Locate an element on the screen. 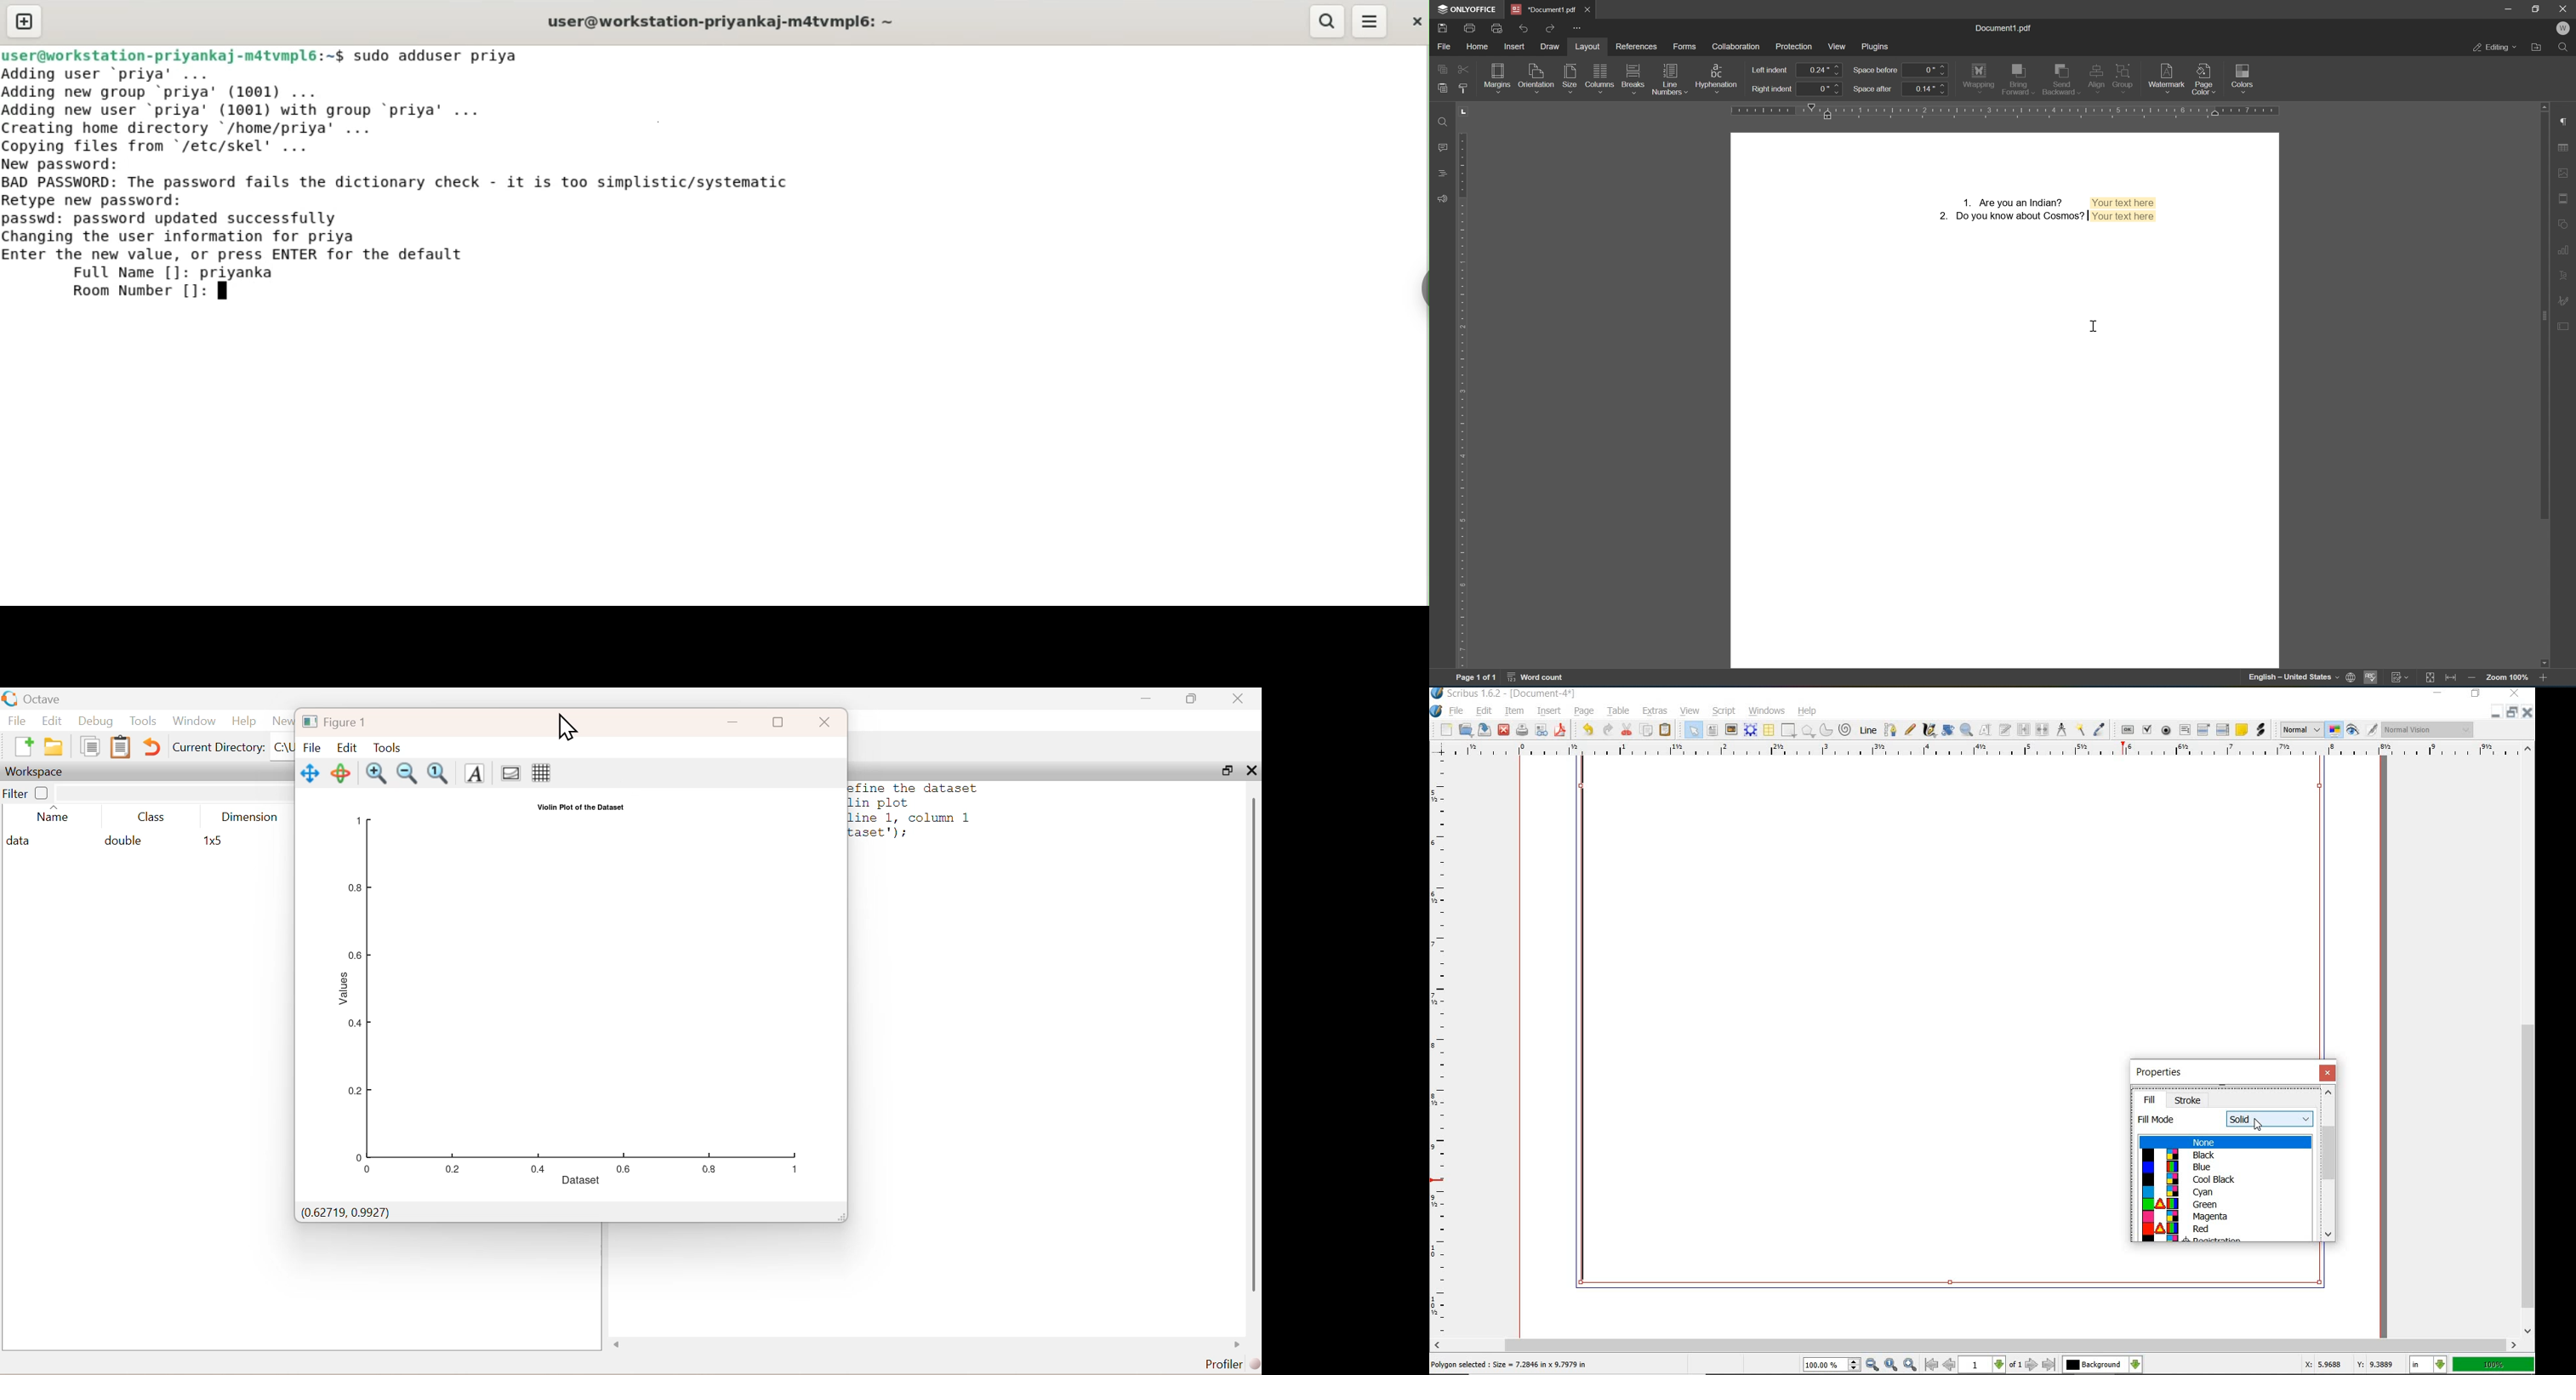  sudo adduser priya is located at coordinates (438, 55).